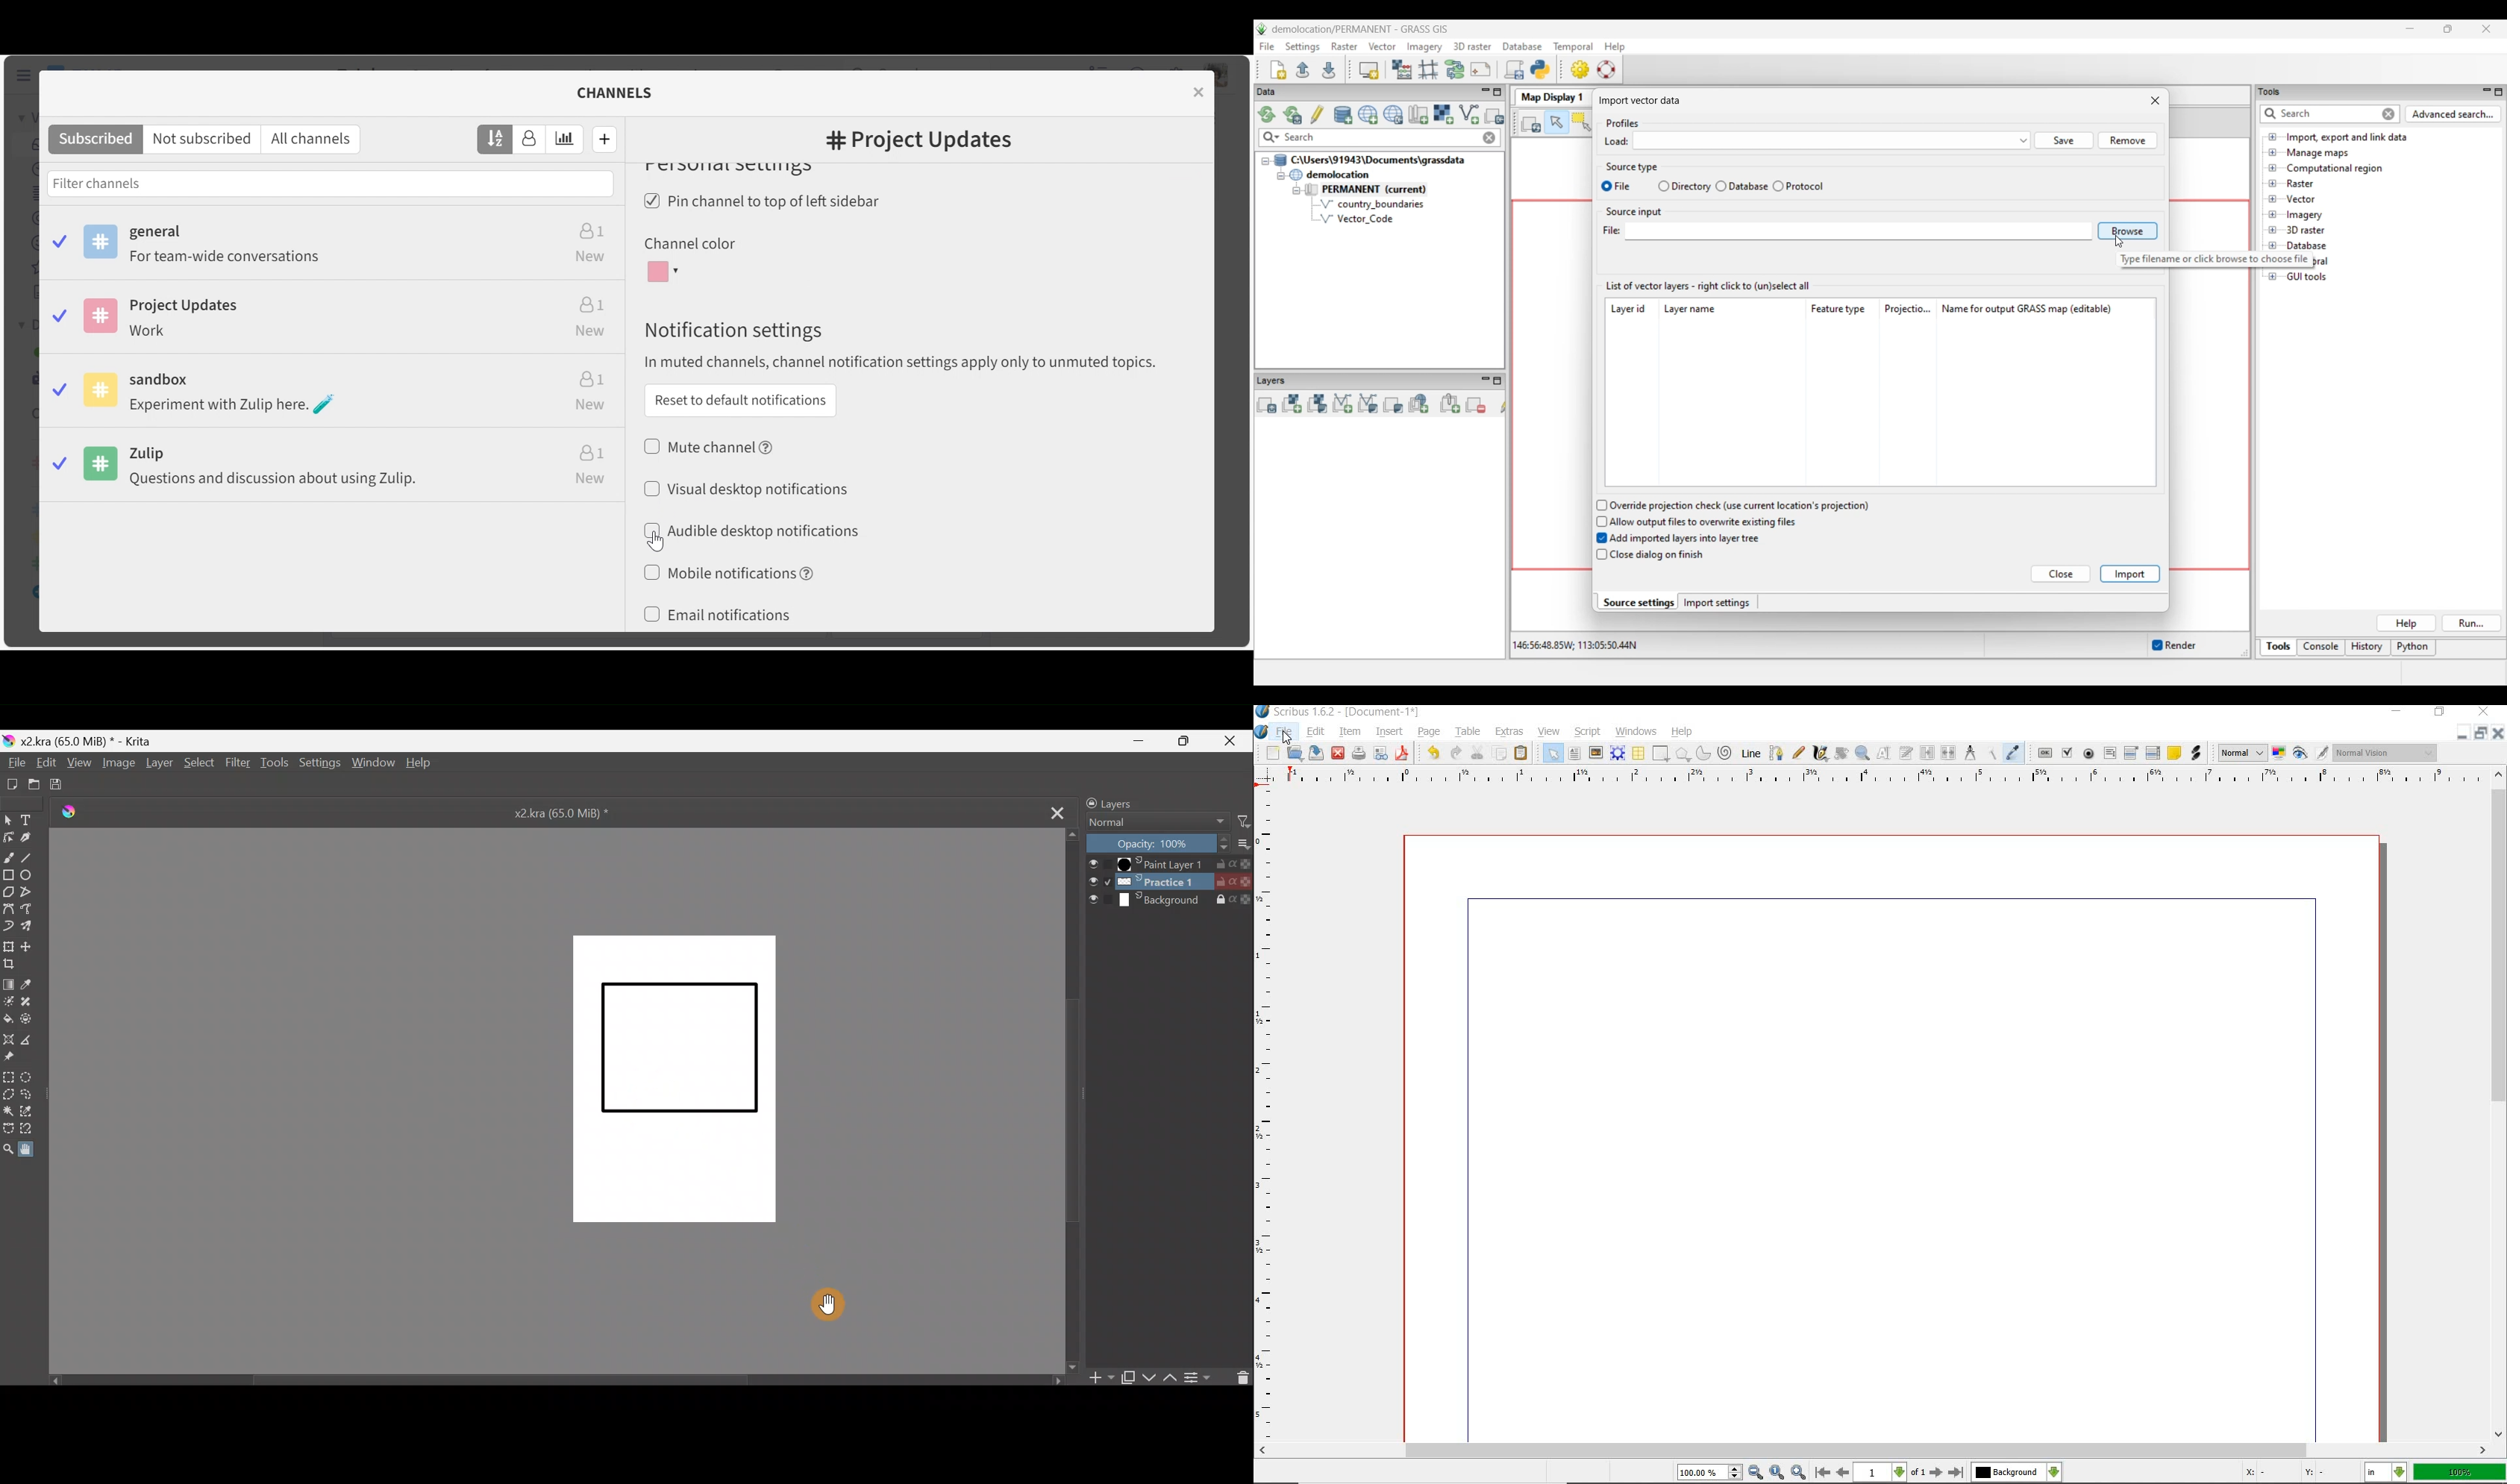 The height and width of the screenshot is (1484, 2520). What do you see at coordinates (727, 573) in the screenshot?
I see `(un)select Mobile notiications` at bounding box center [727, 573].